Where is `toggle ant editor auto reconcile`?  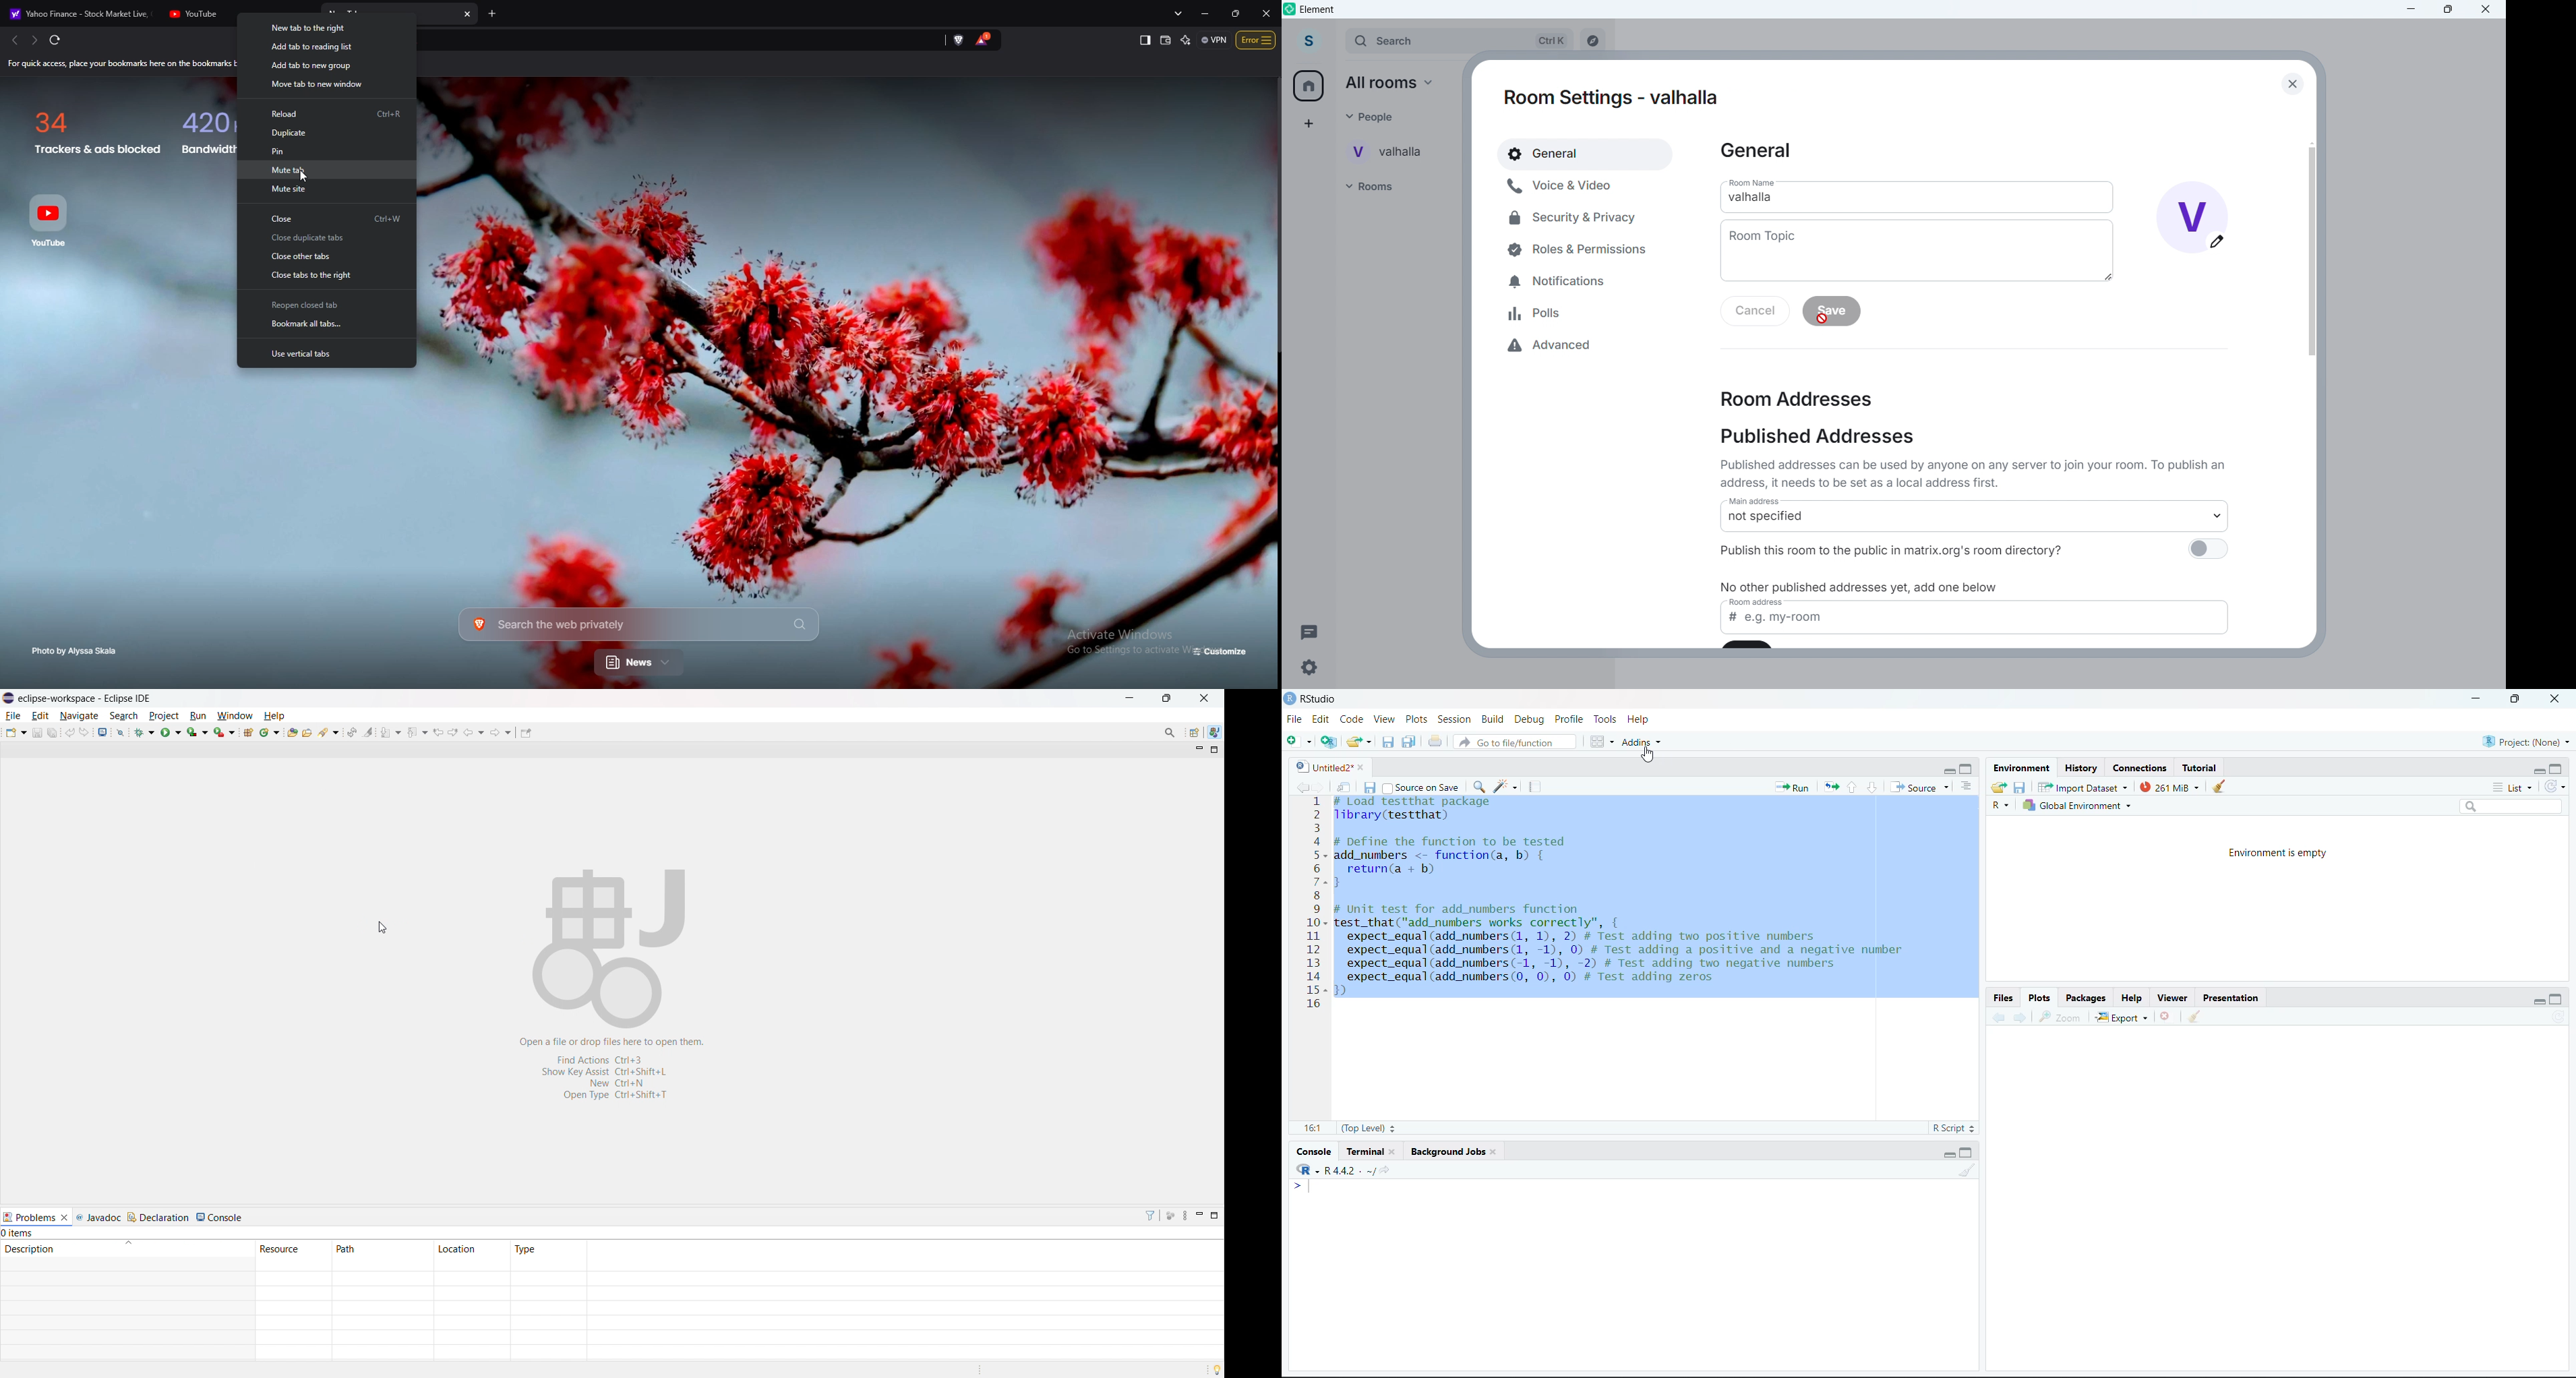
toggle ant editor auto reconcile is located at coordinates (352, 732).